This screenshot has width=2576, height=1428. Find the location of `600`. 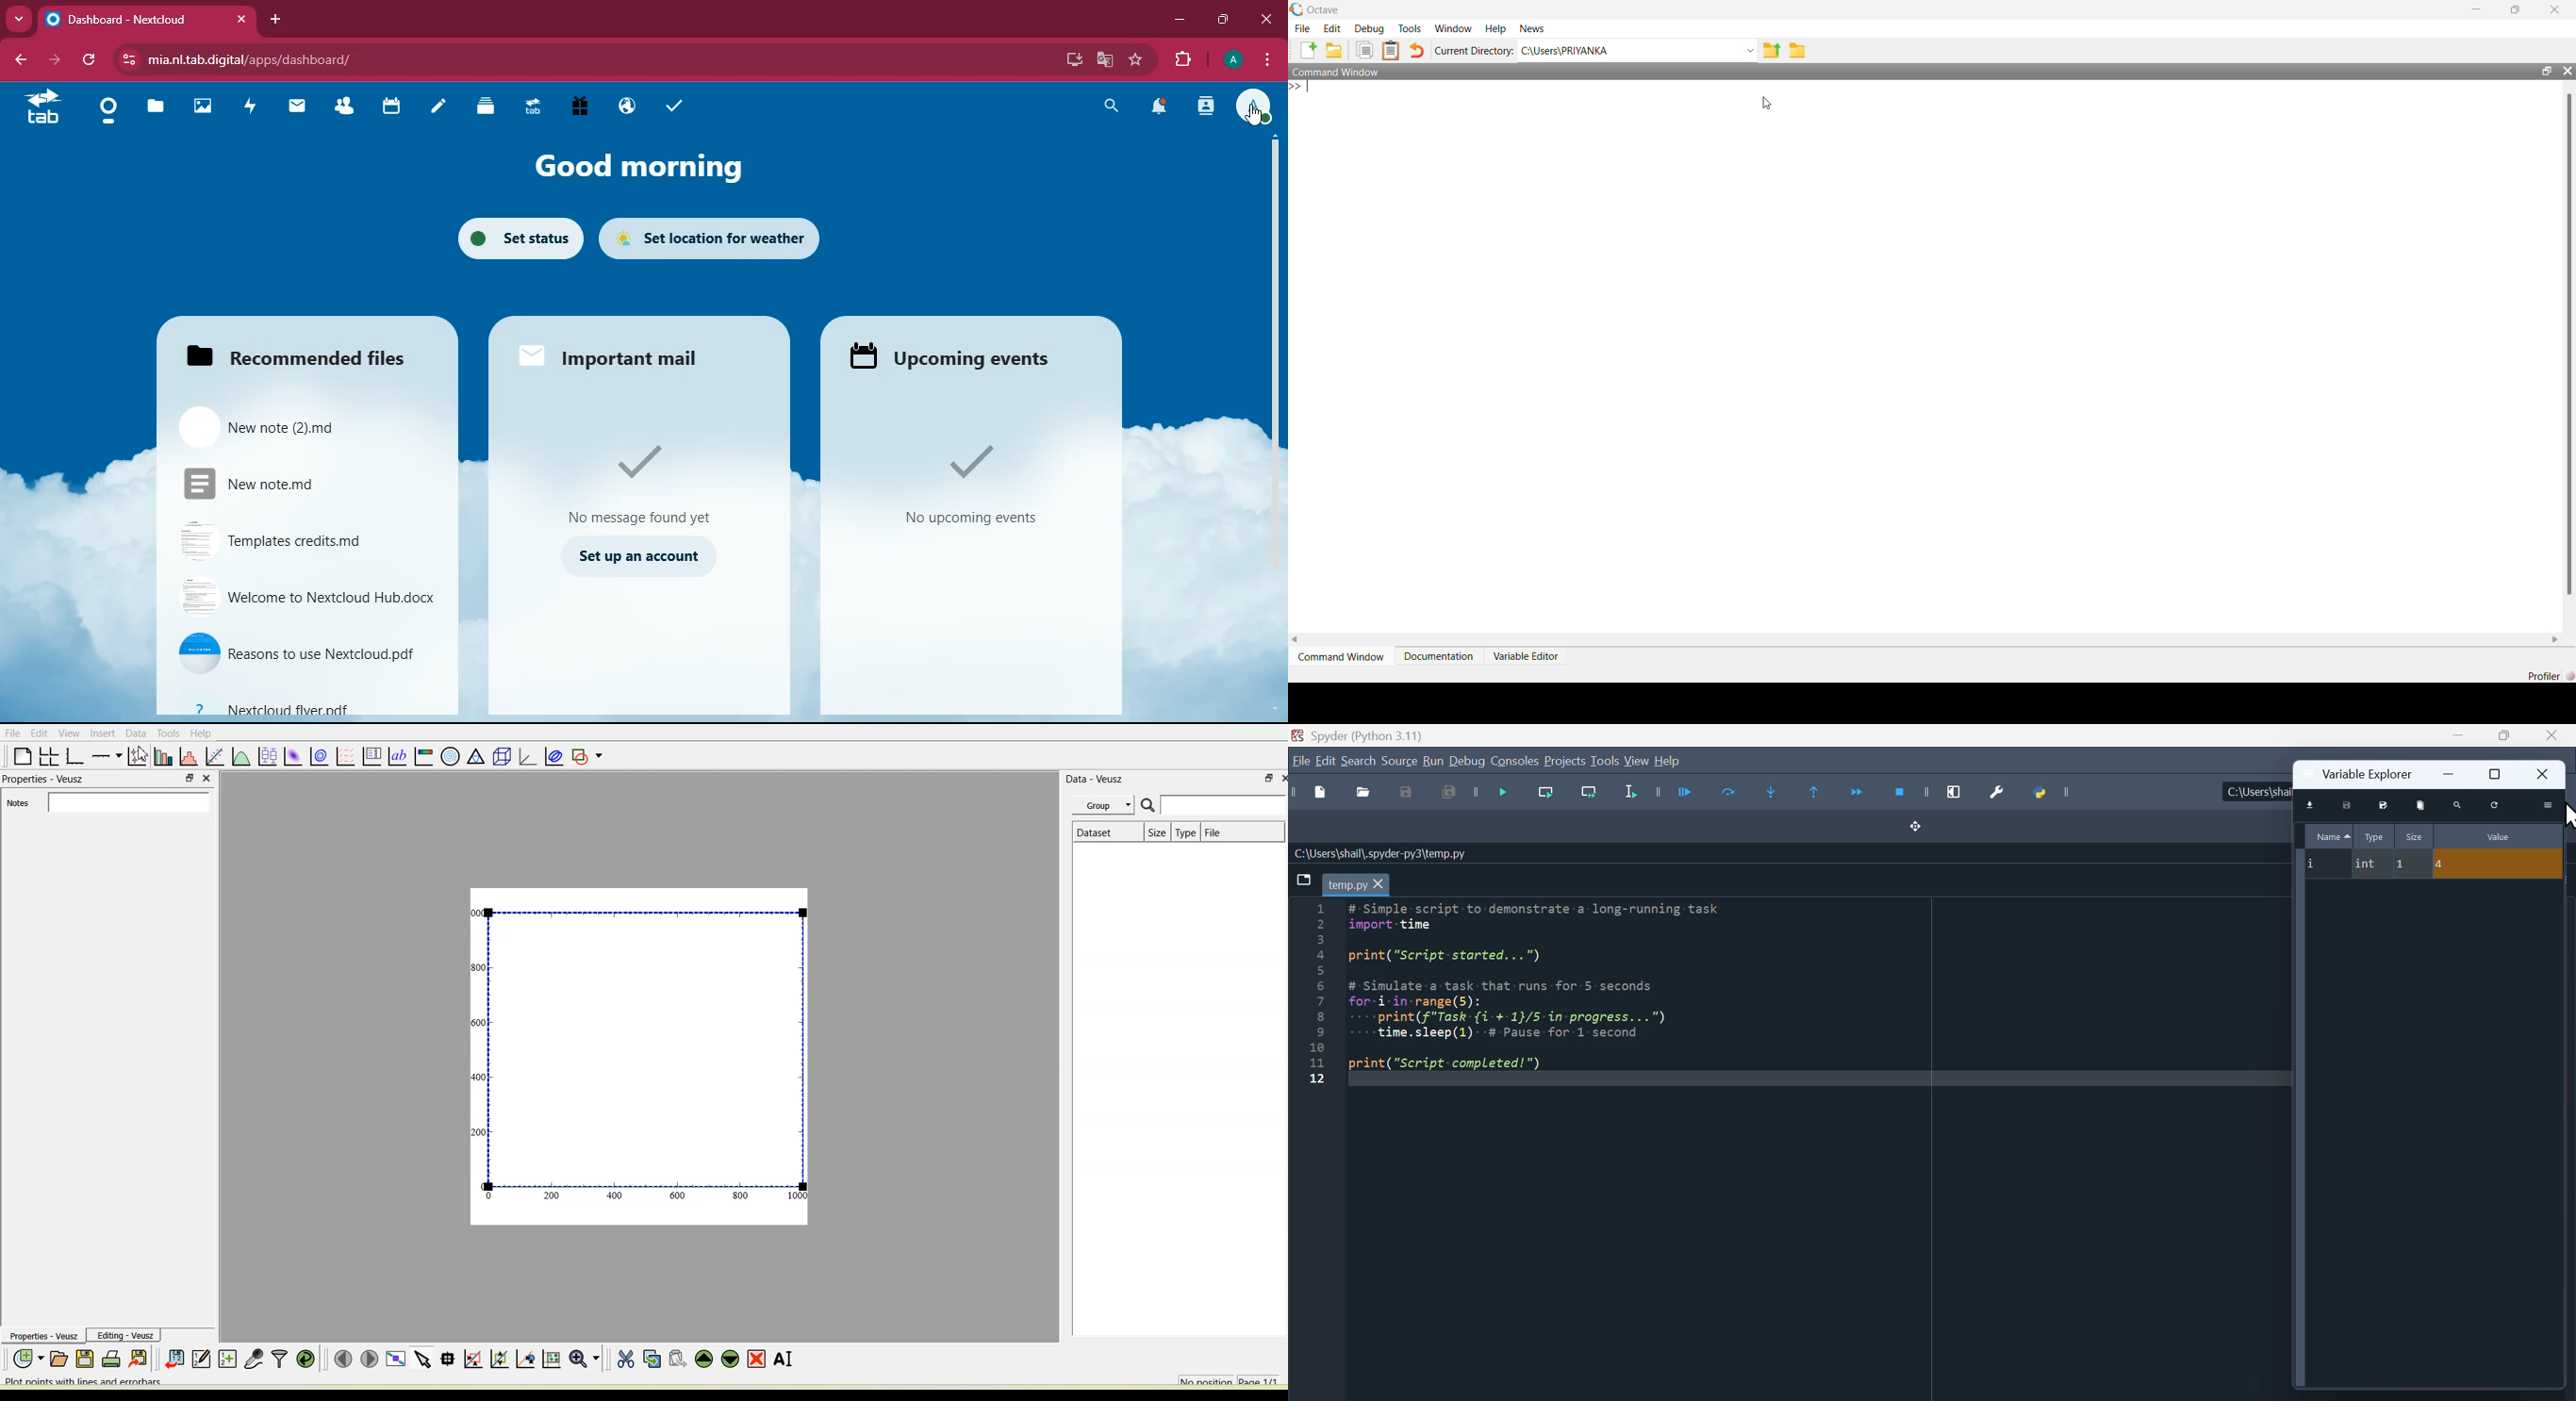

600 is located at coordinates (679, 1196).